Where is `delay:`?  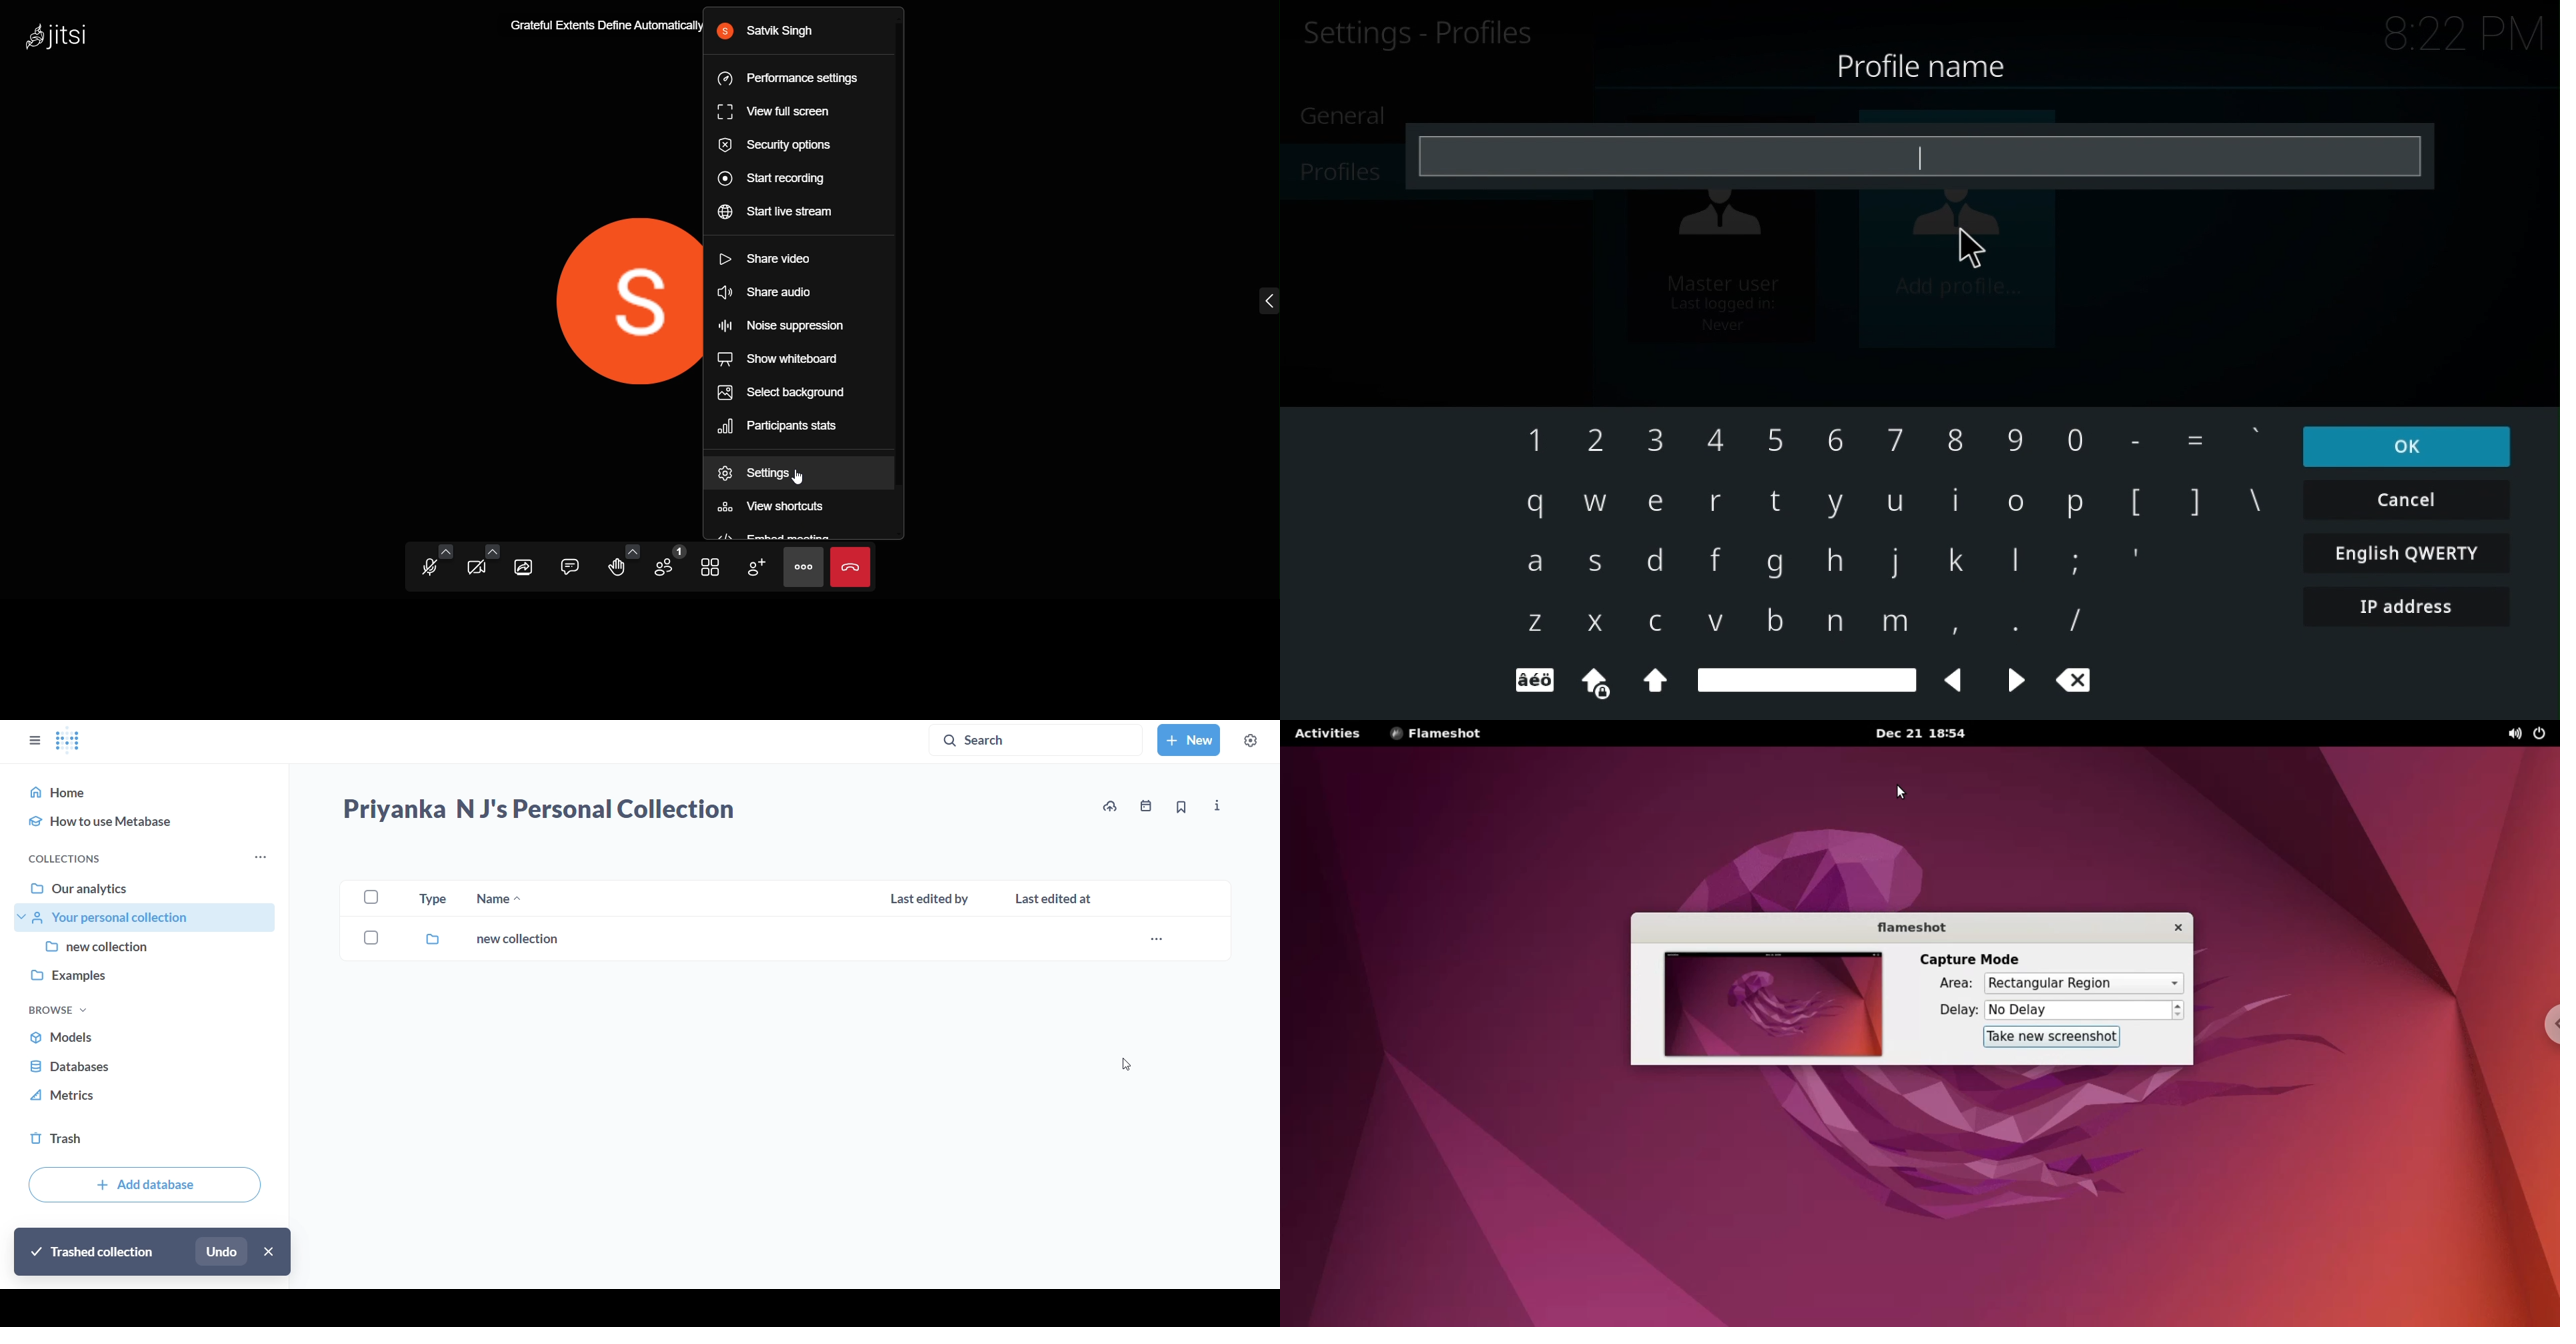 delay: is located at coordinates (1947, 1013).